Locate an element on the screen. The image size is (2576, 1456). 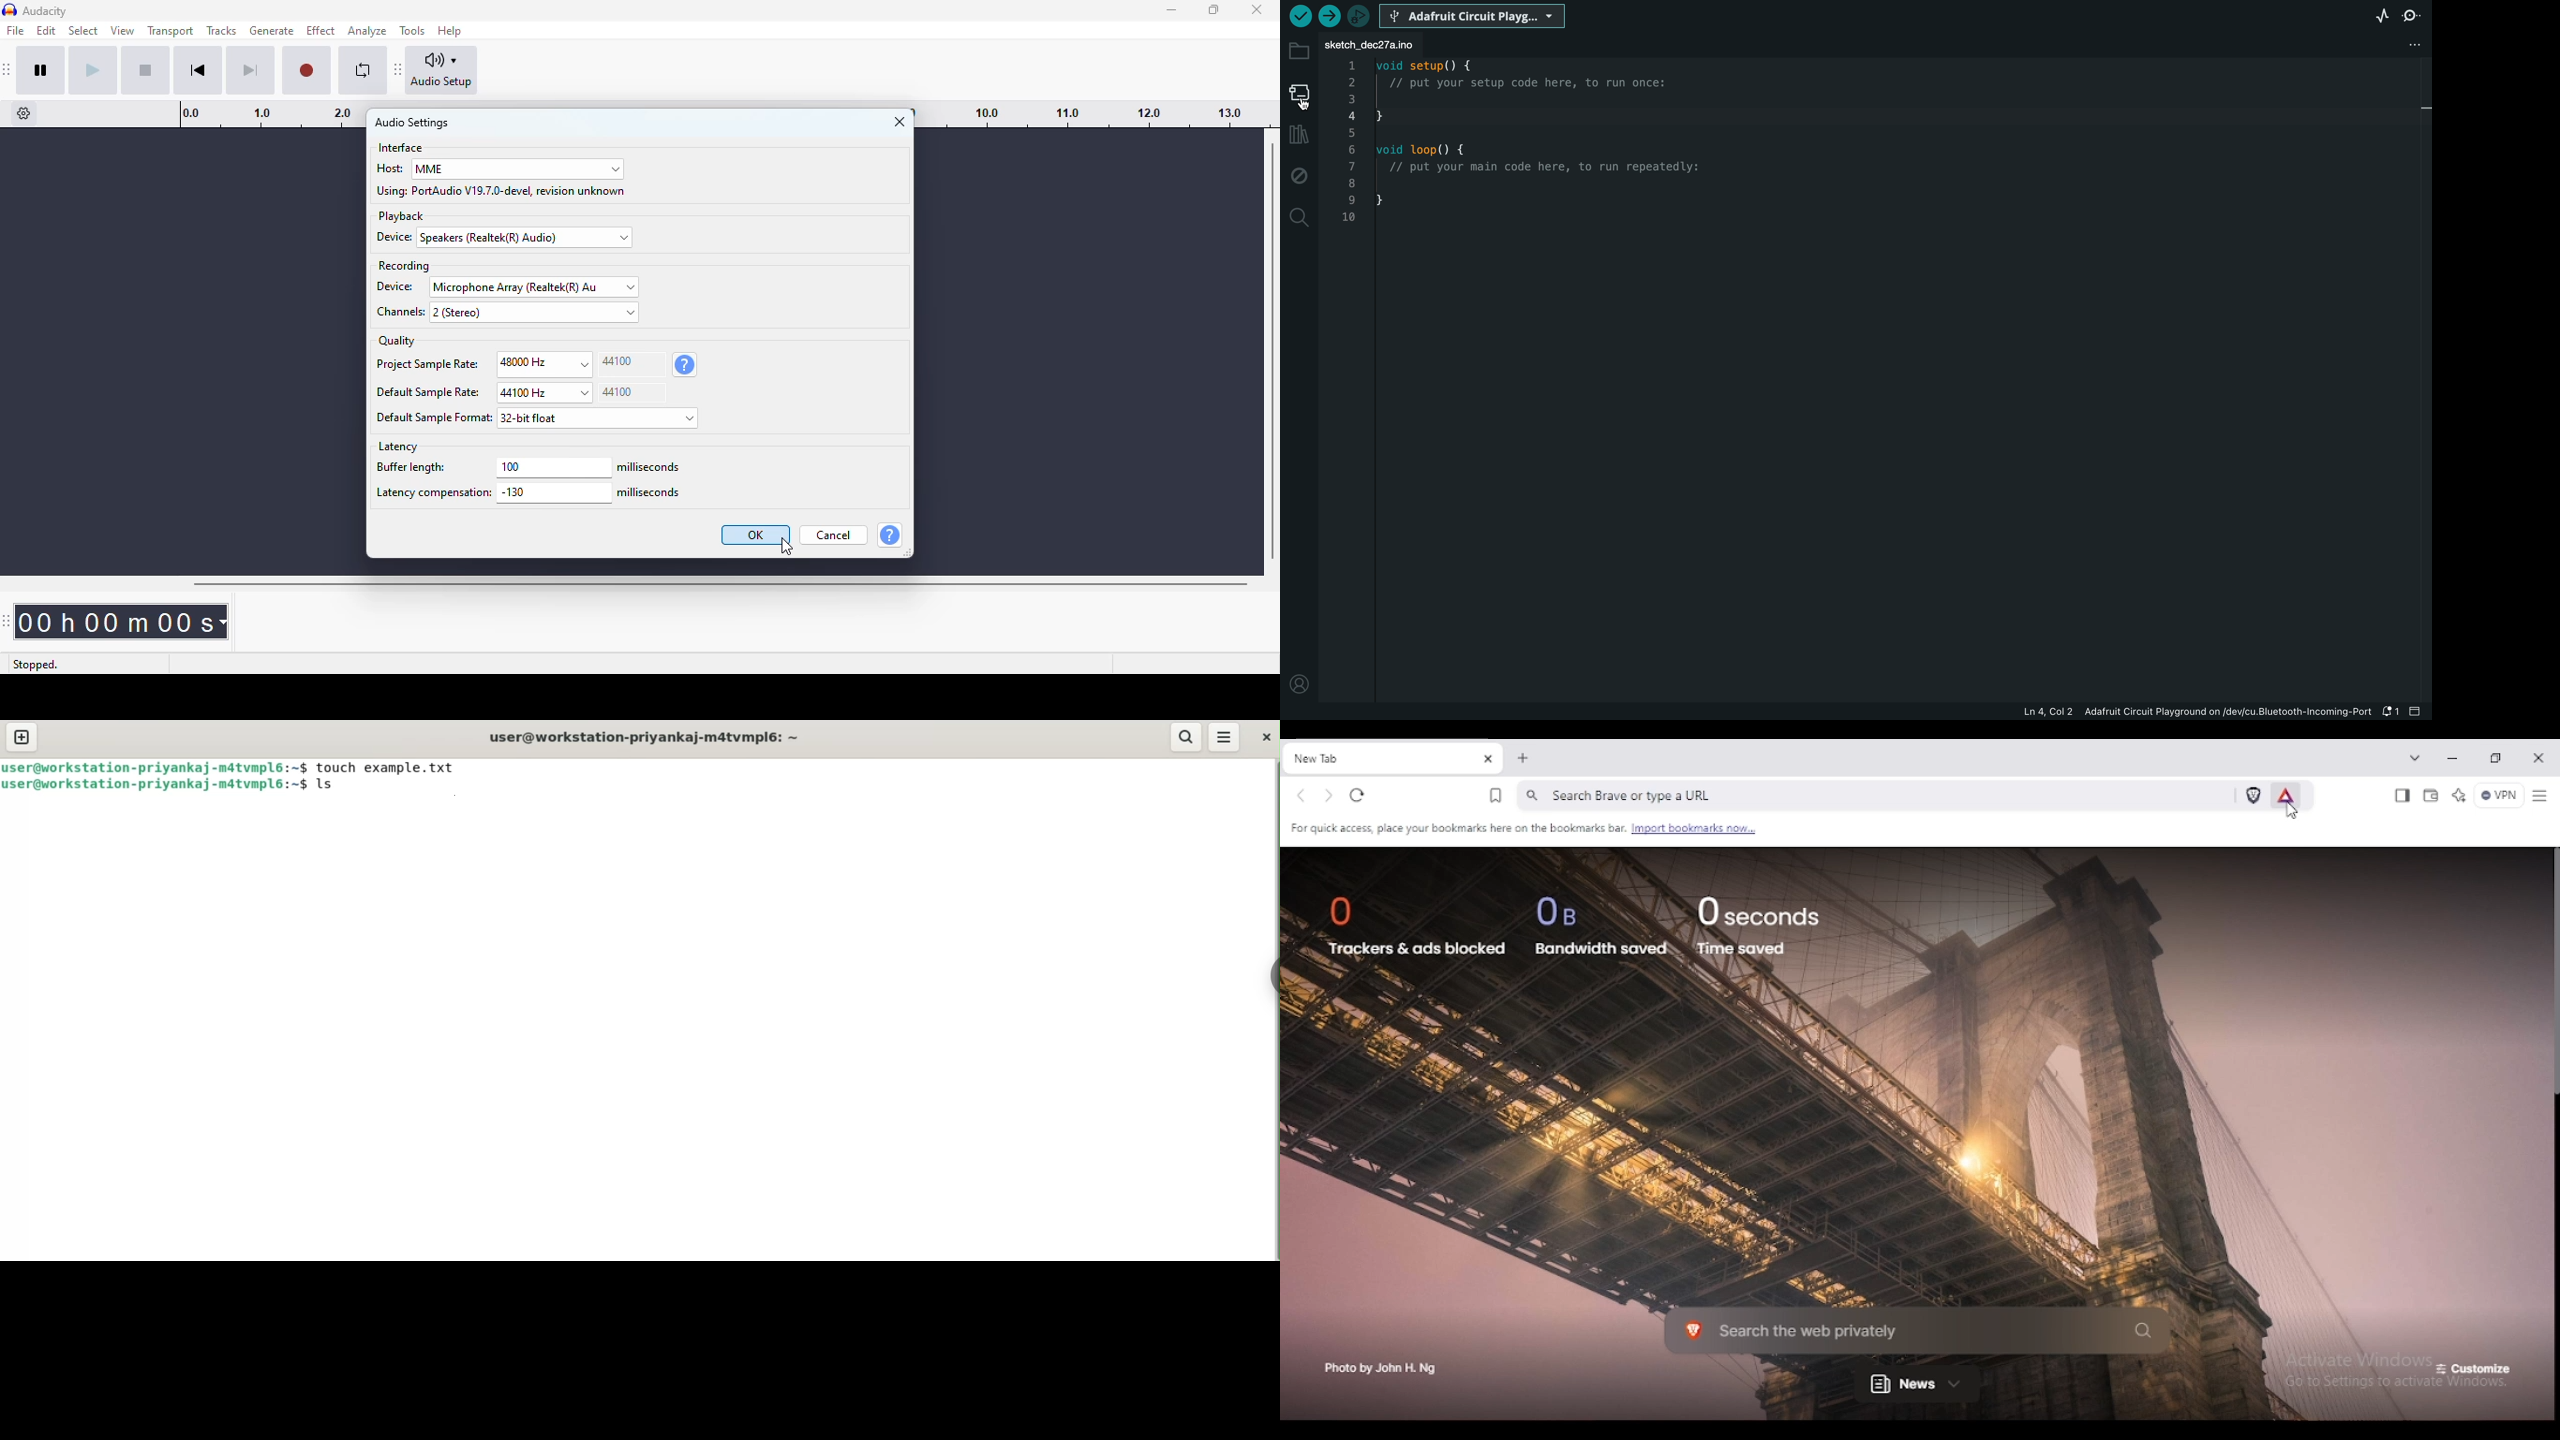
sidebar settings is located at coordinates (2540, 797).